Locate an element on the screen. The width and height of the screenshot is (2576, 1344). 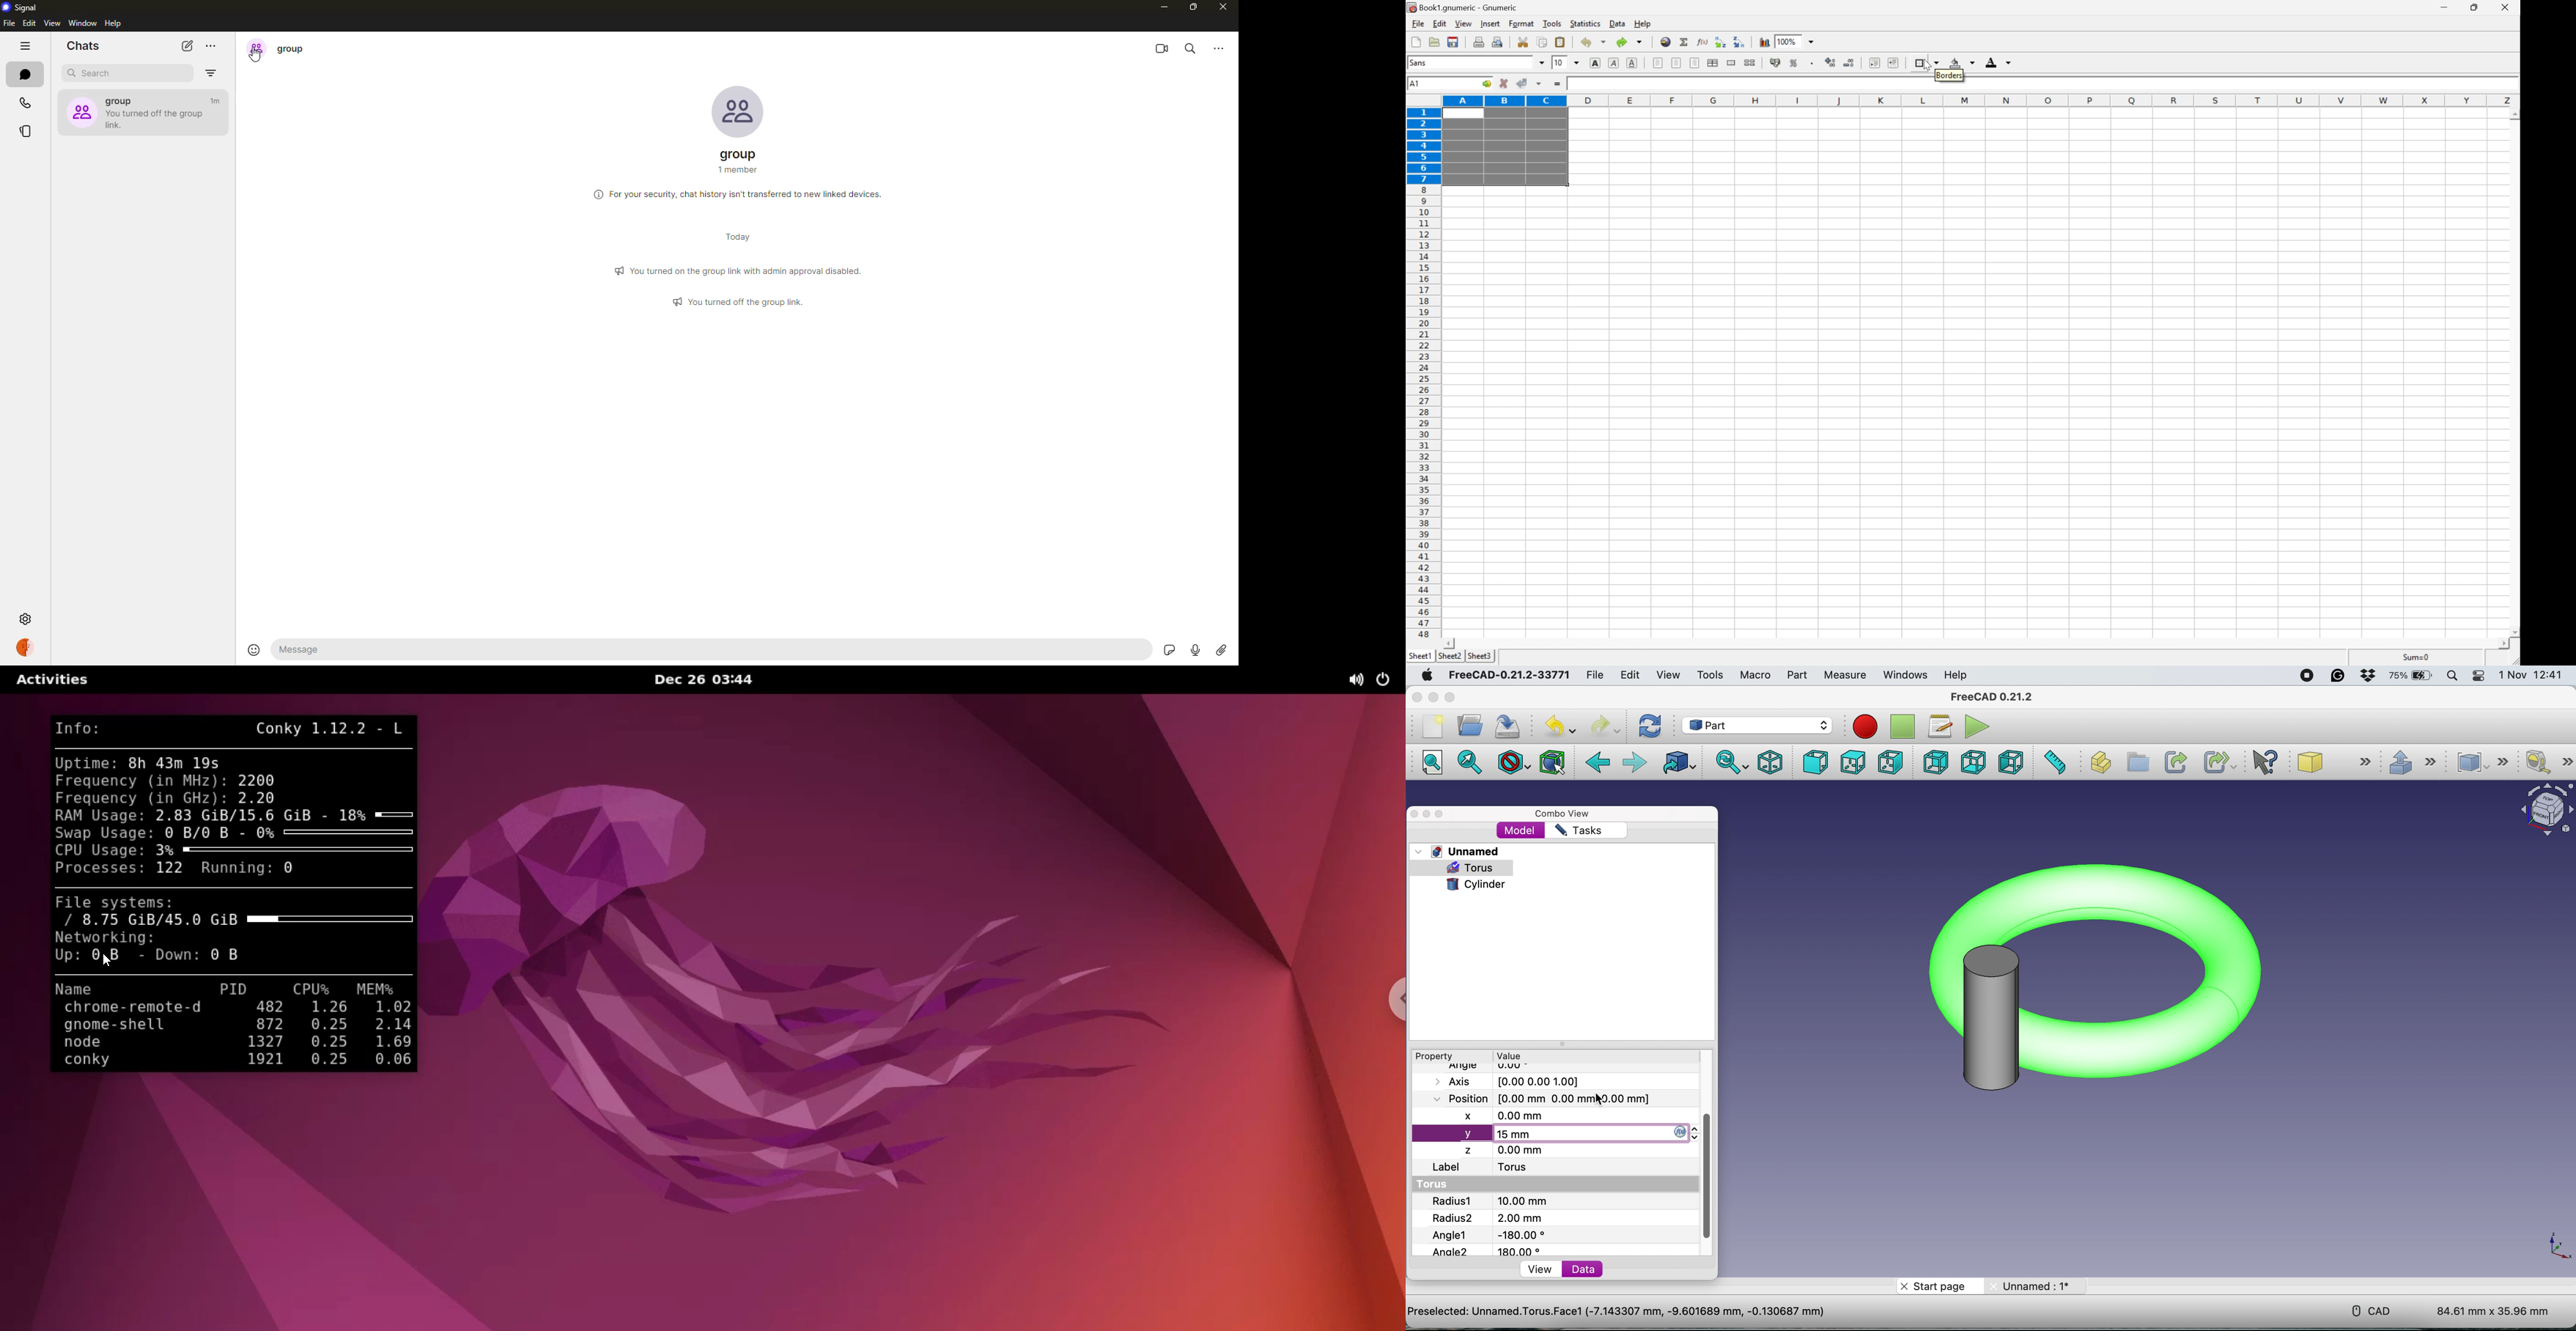
torus is located at coordinates (1437, 1185).